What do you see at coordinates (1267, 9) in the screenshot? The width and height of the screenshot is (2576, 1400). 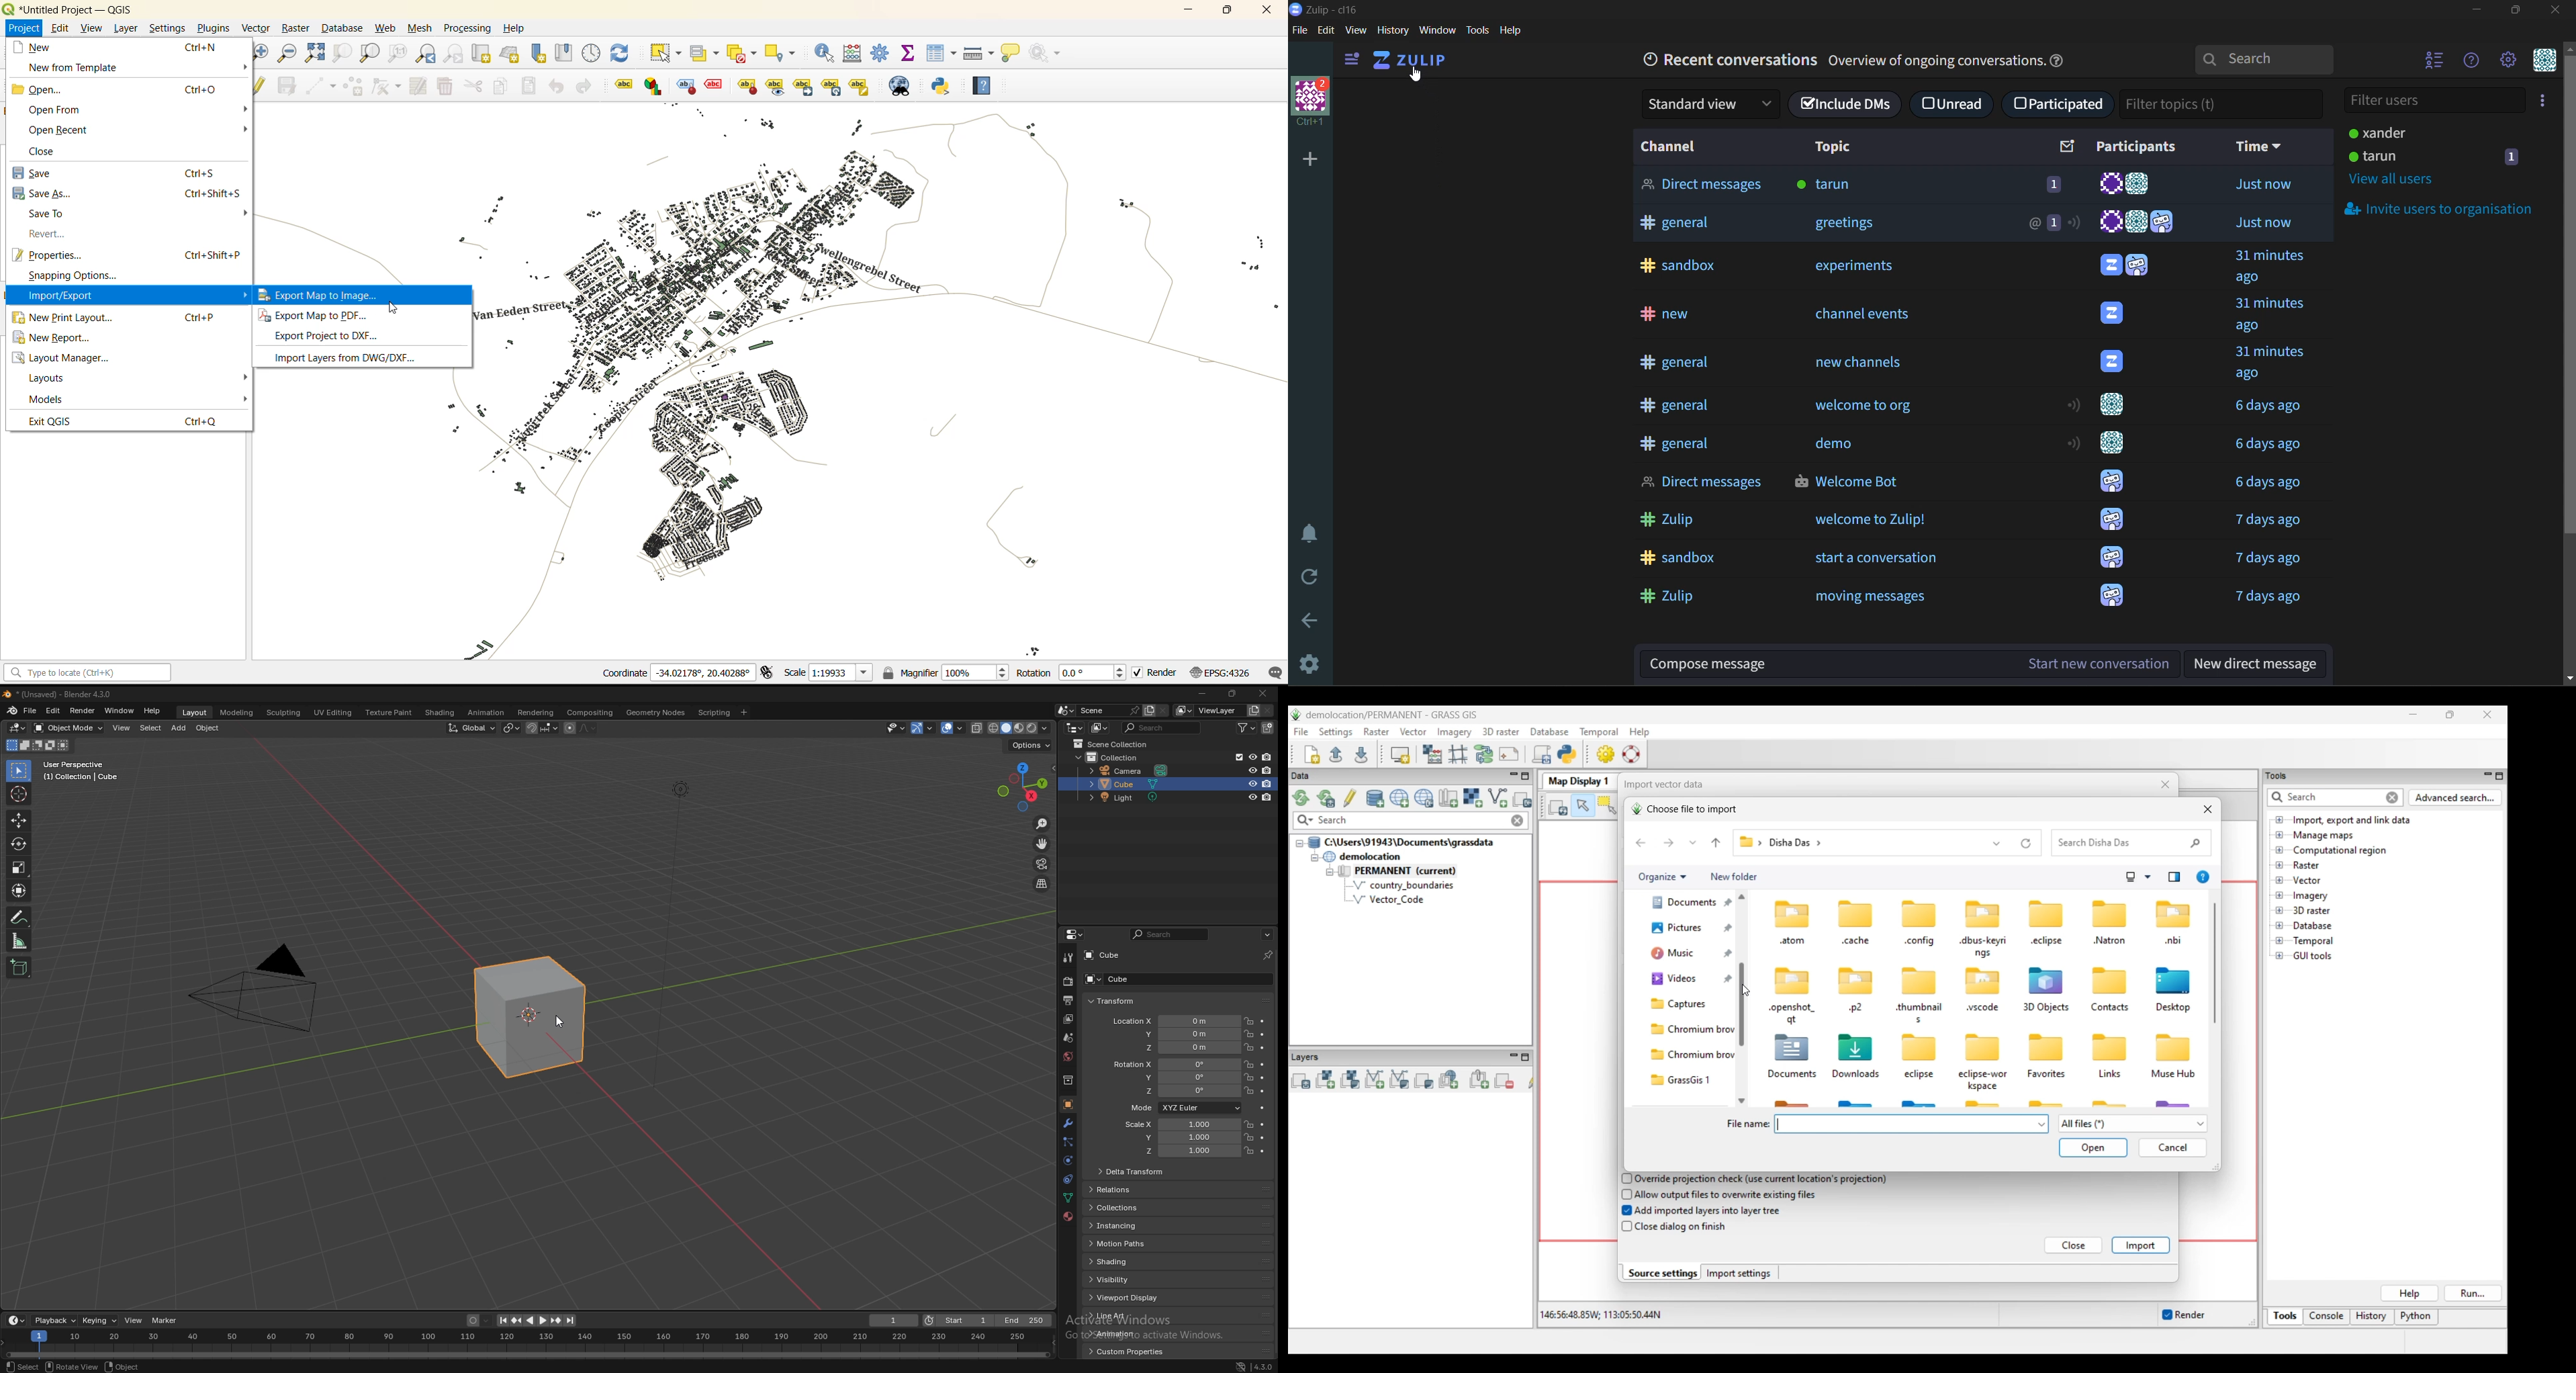 I see `close` at bounding box center [1267, 9].